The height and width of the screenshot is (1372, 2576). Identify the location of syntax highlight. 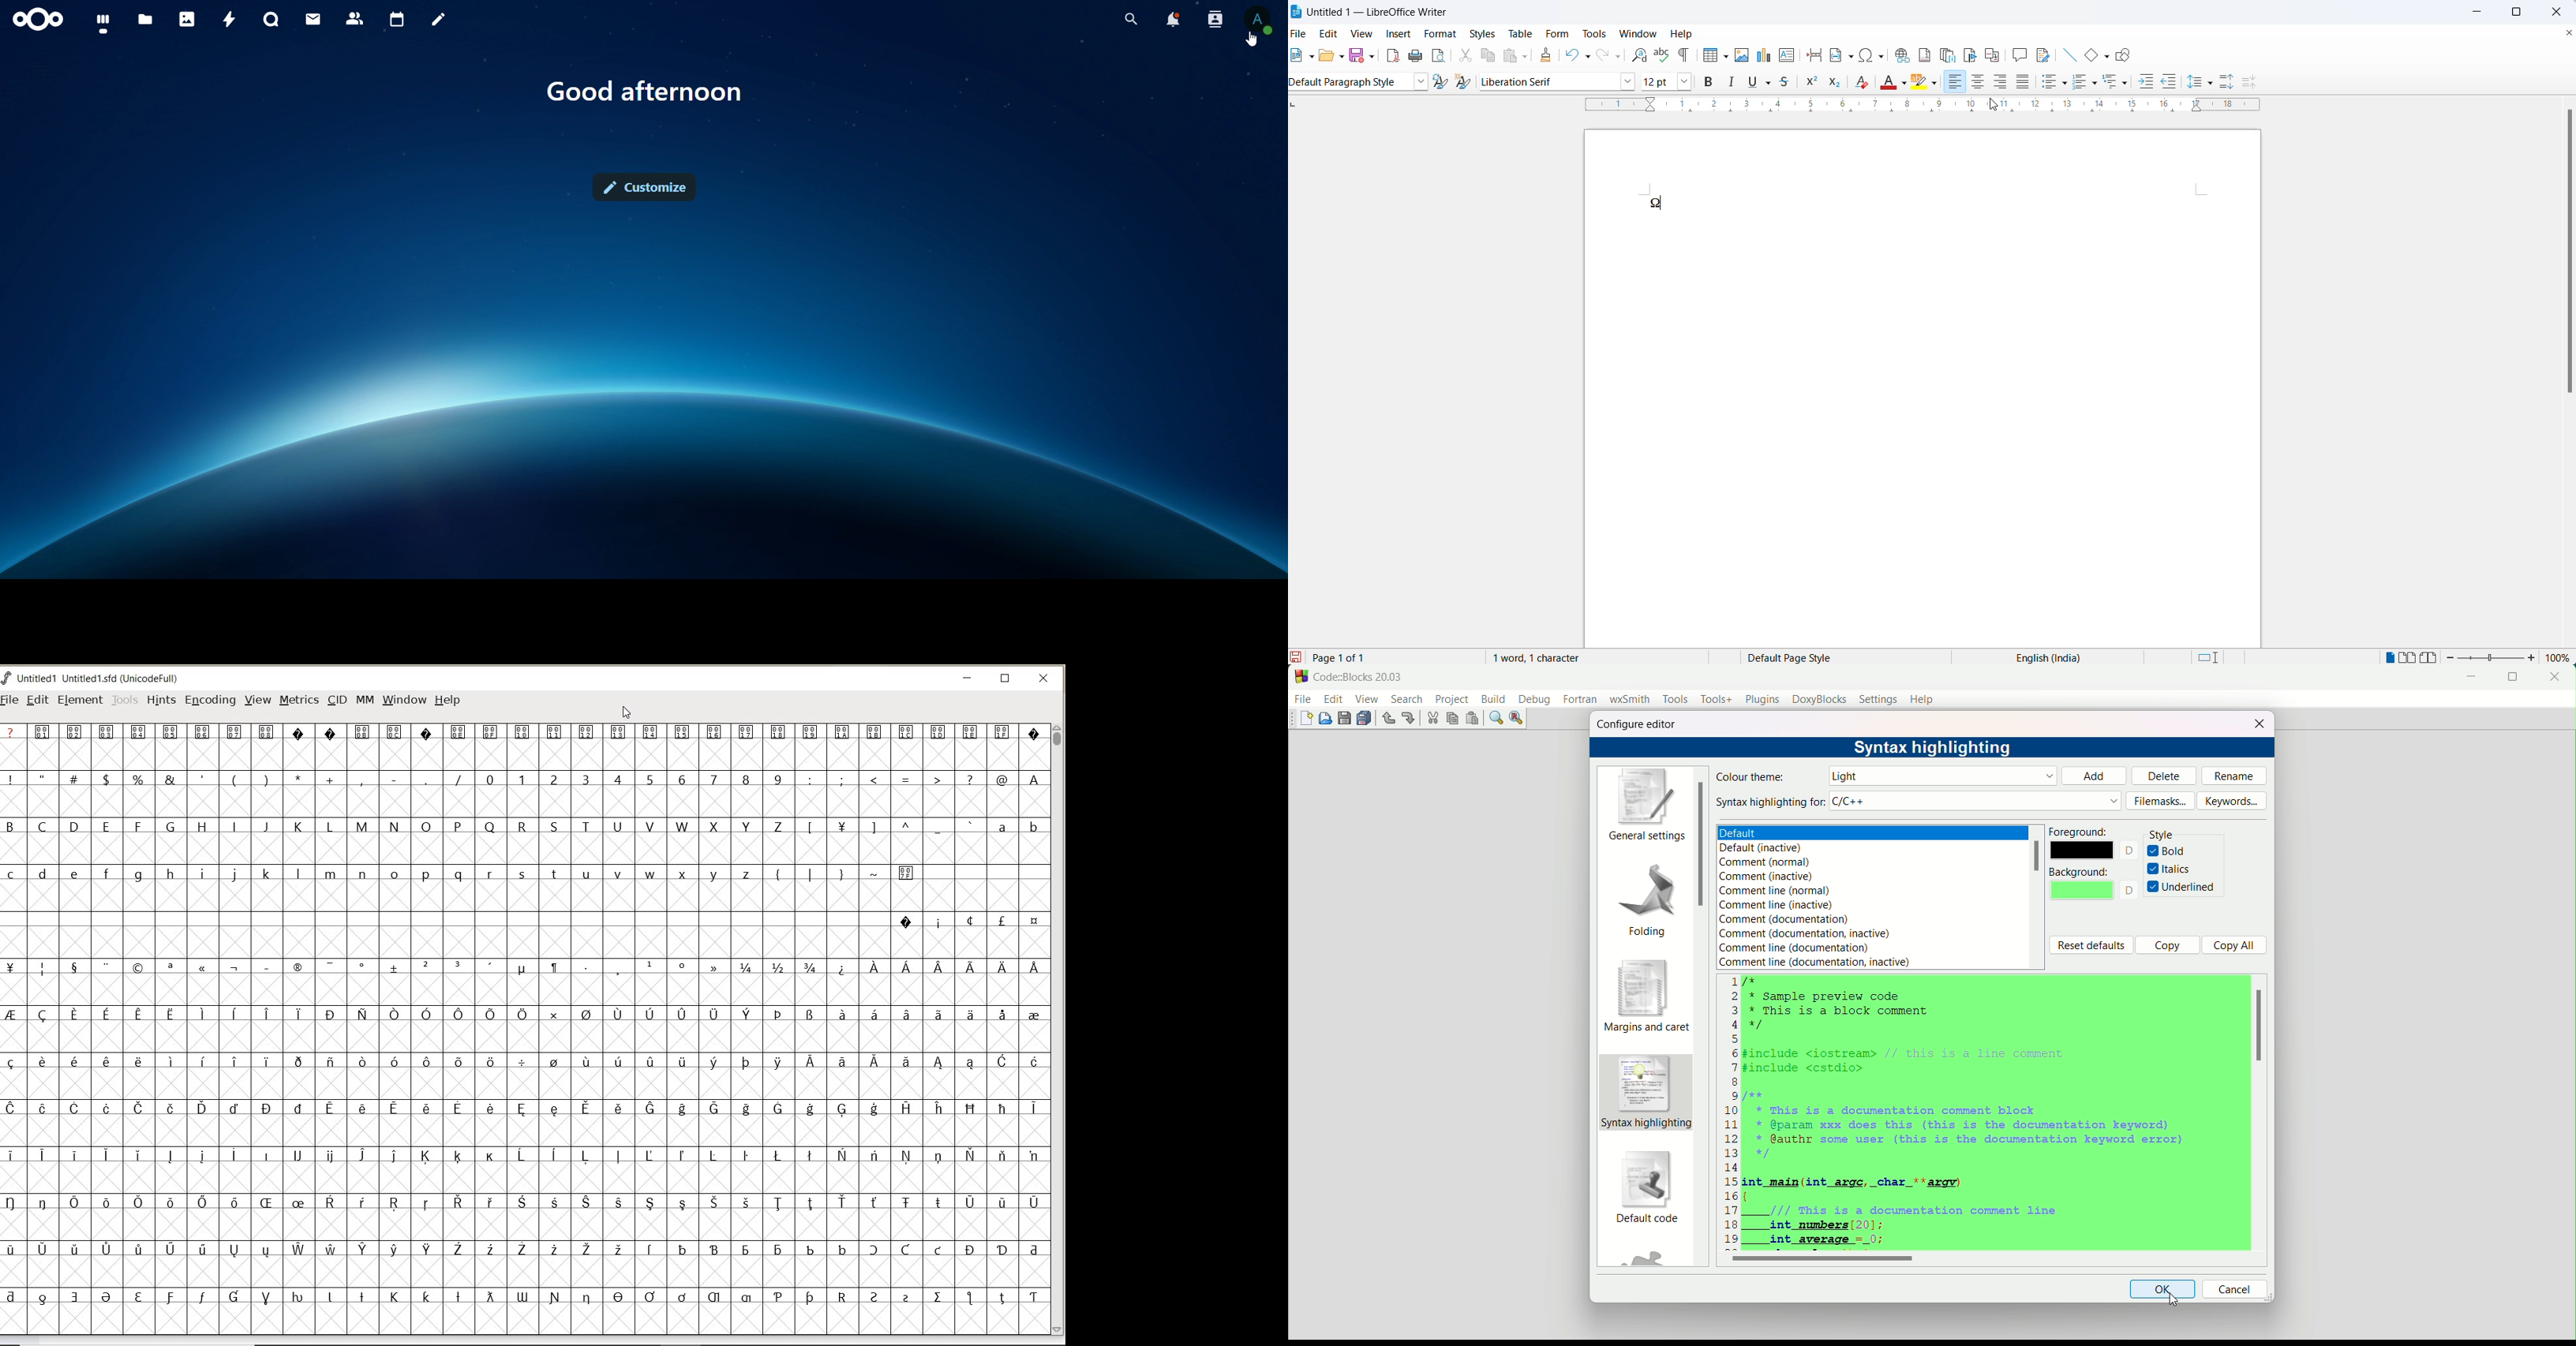
(1935, 746).